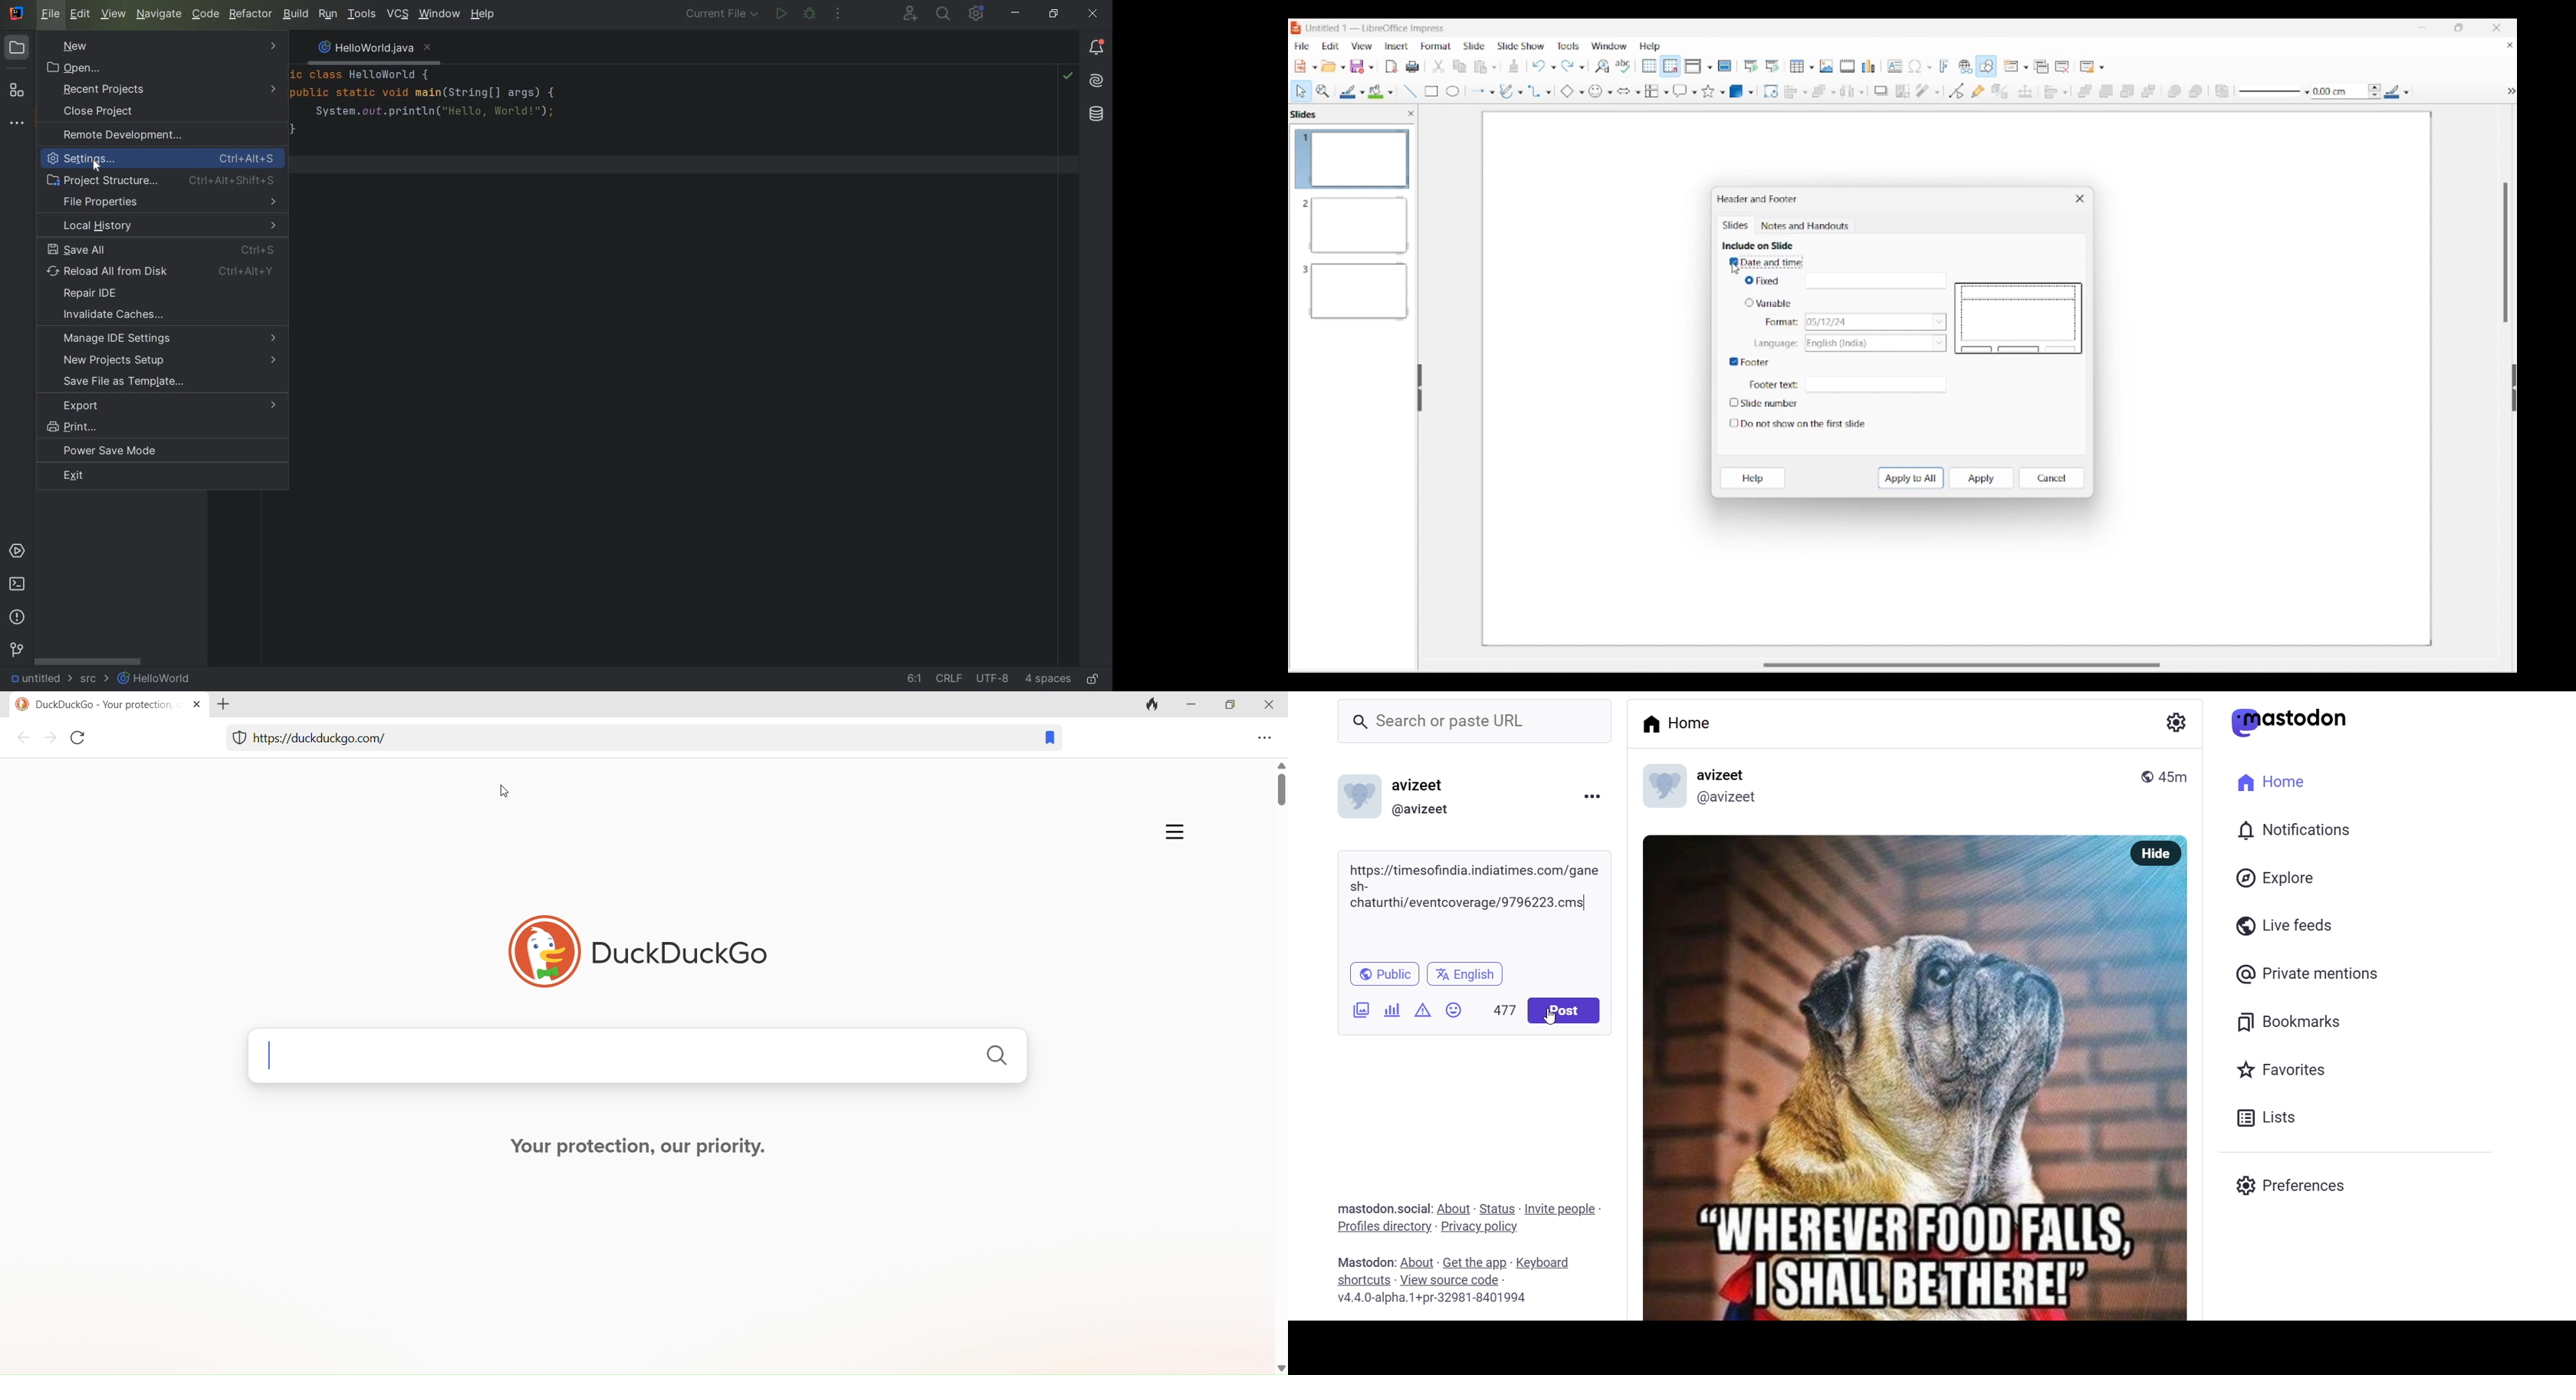  Describe the element at coordinates (1520, 46) in the screenshot. I see `Slide show menu` at that location.